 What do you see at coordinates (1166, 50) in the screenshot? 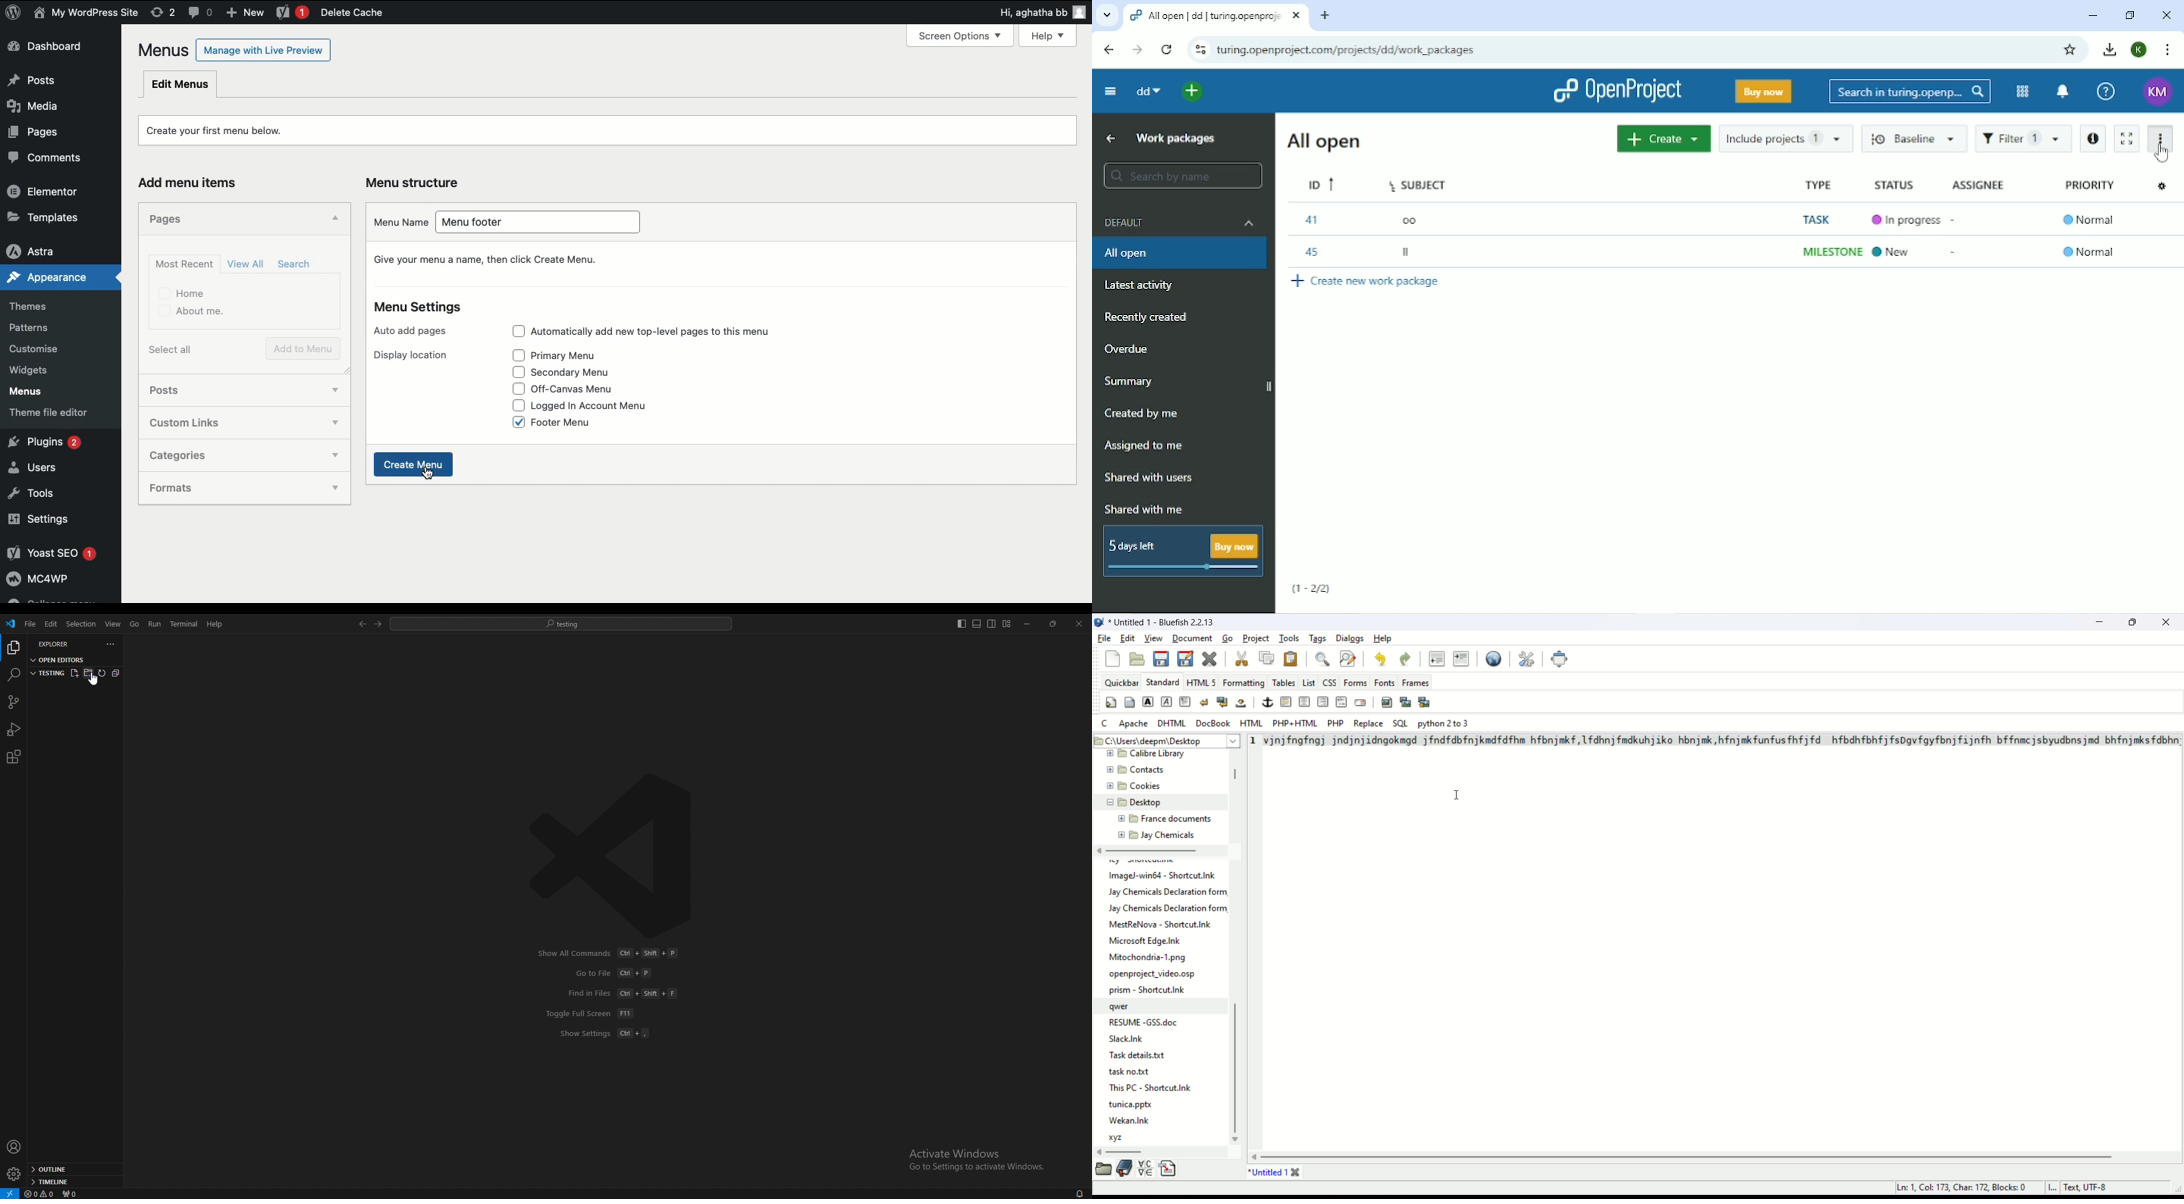
I see `Reload this page` at bounding box center [1166, 50].